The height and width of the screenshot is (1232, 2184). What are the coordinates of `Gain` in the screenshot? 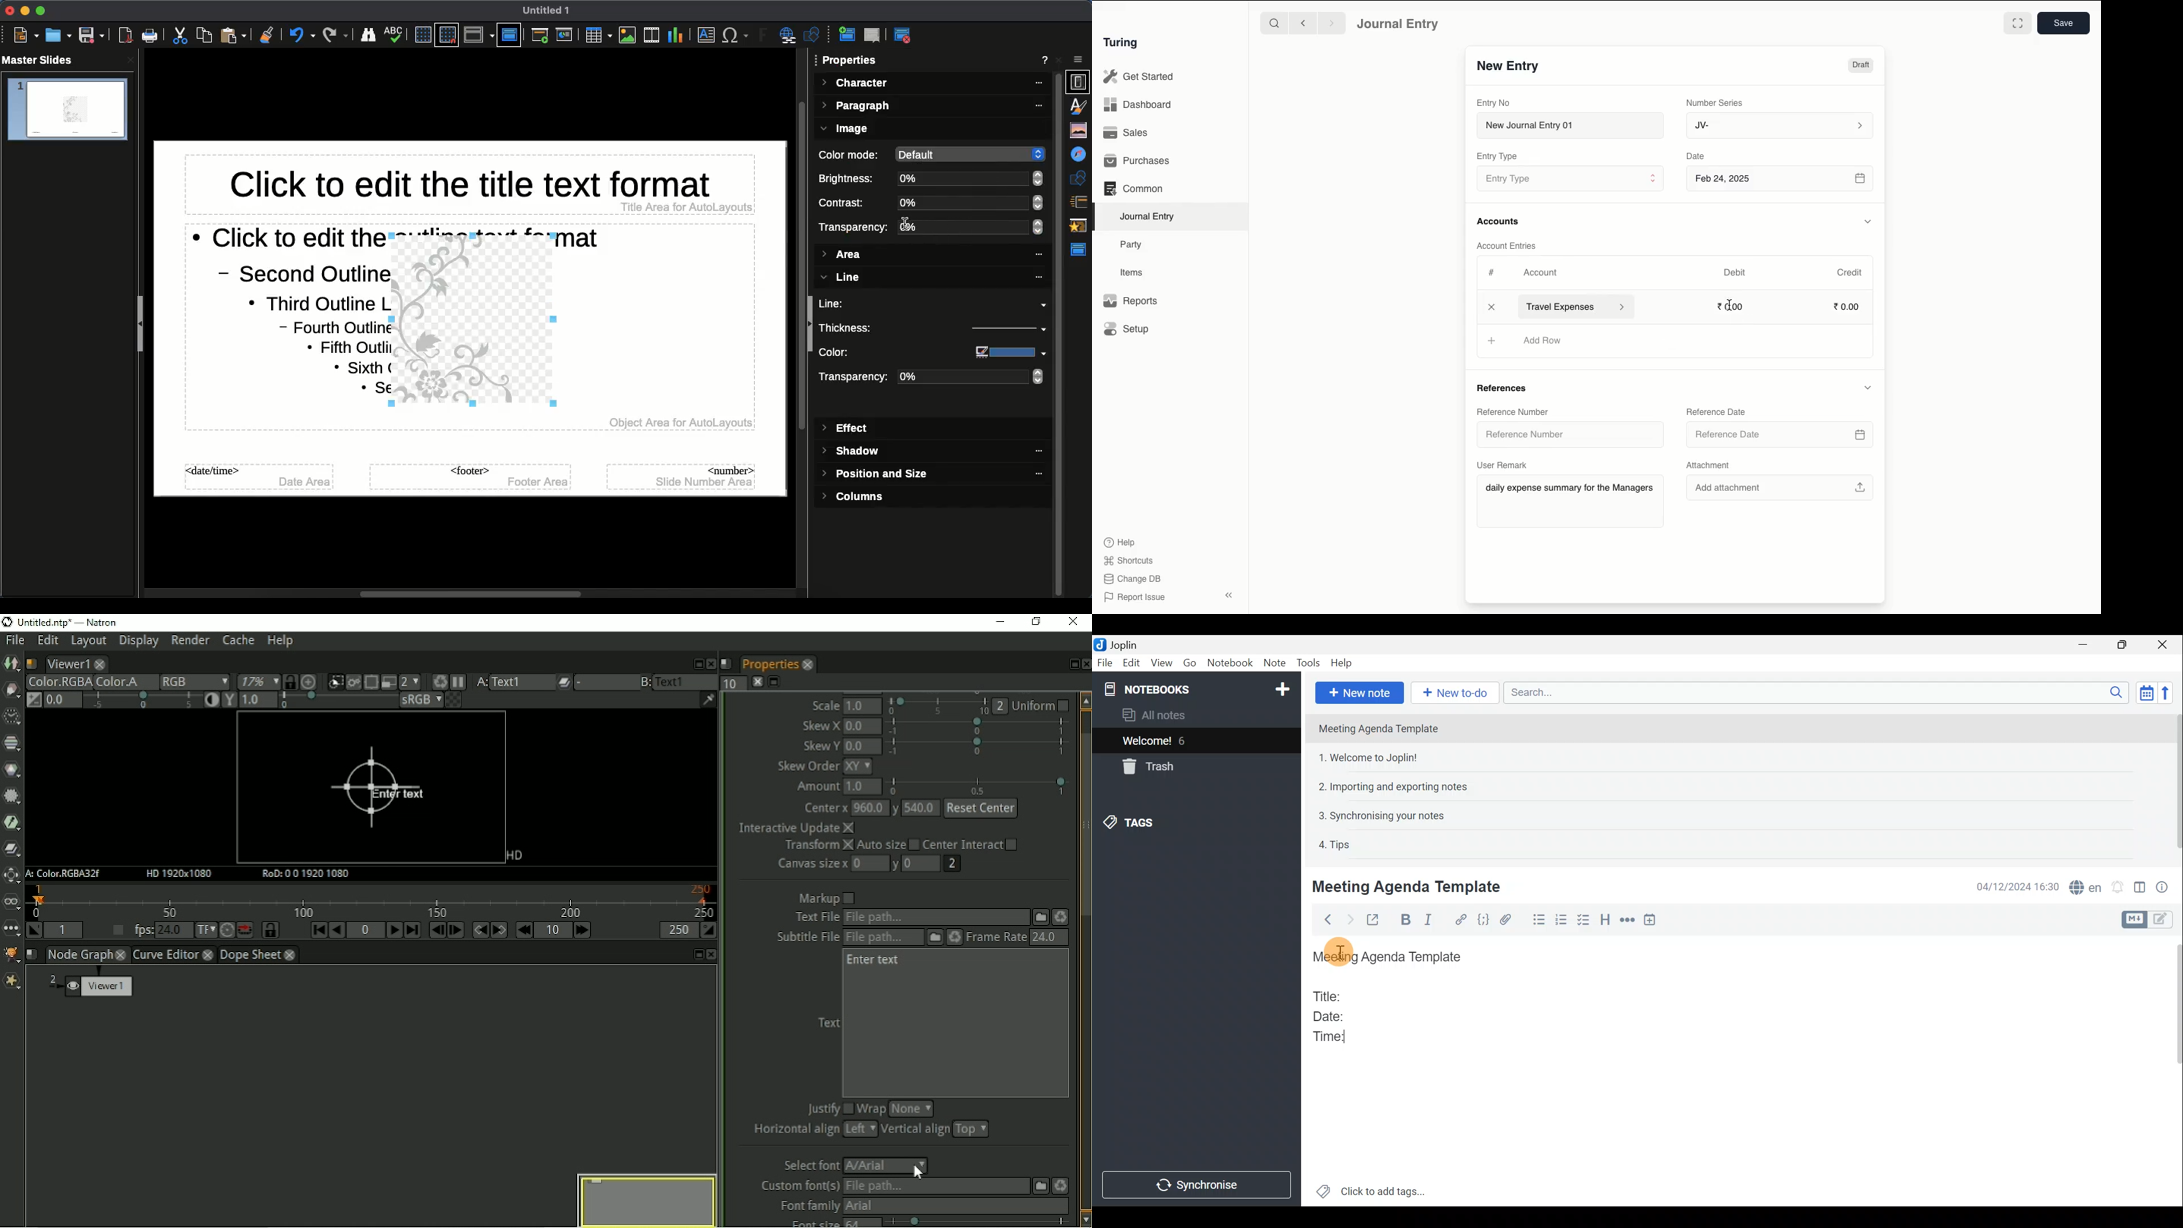 It's located at (61, 699).